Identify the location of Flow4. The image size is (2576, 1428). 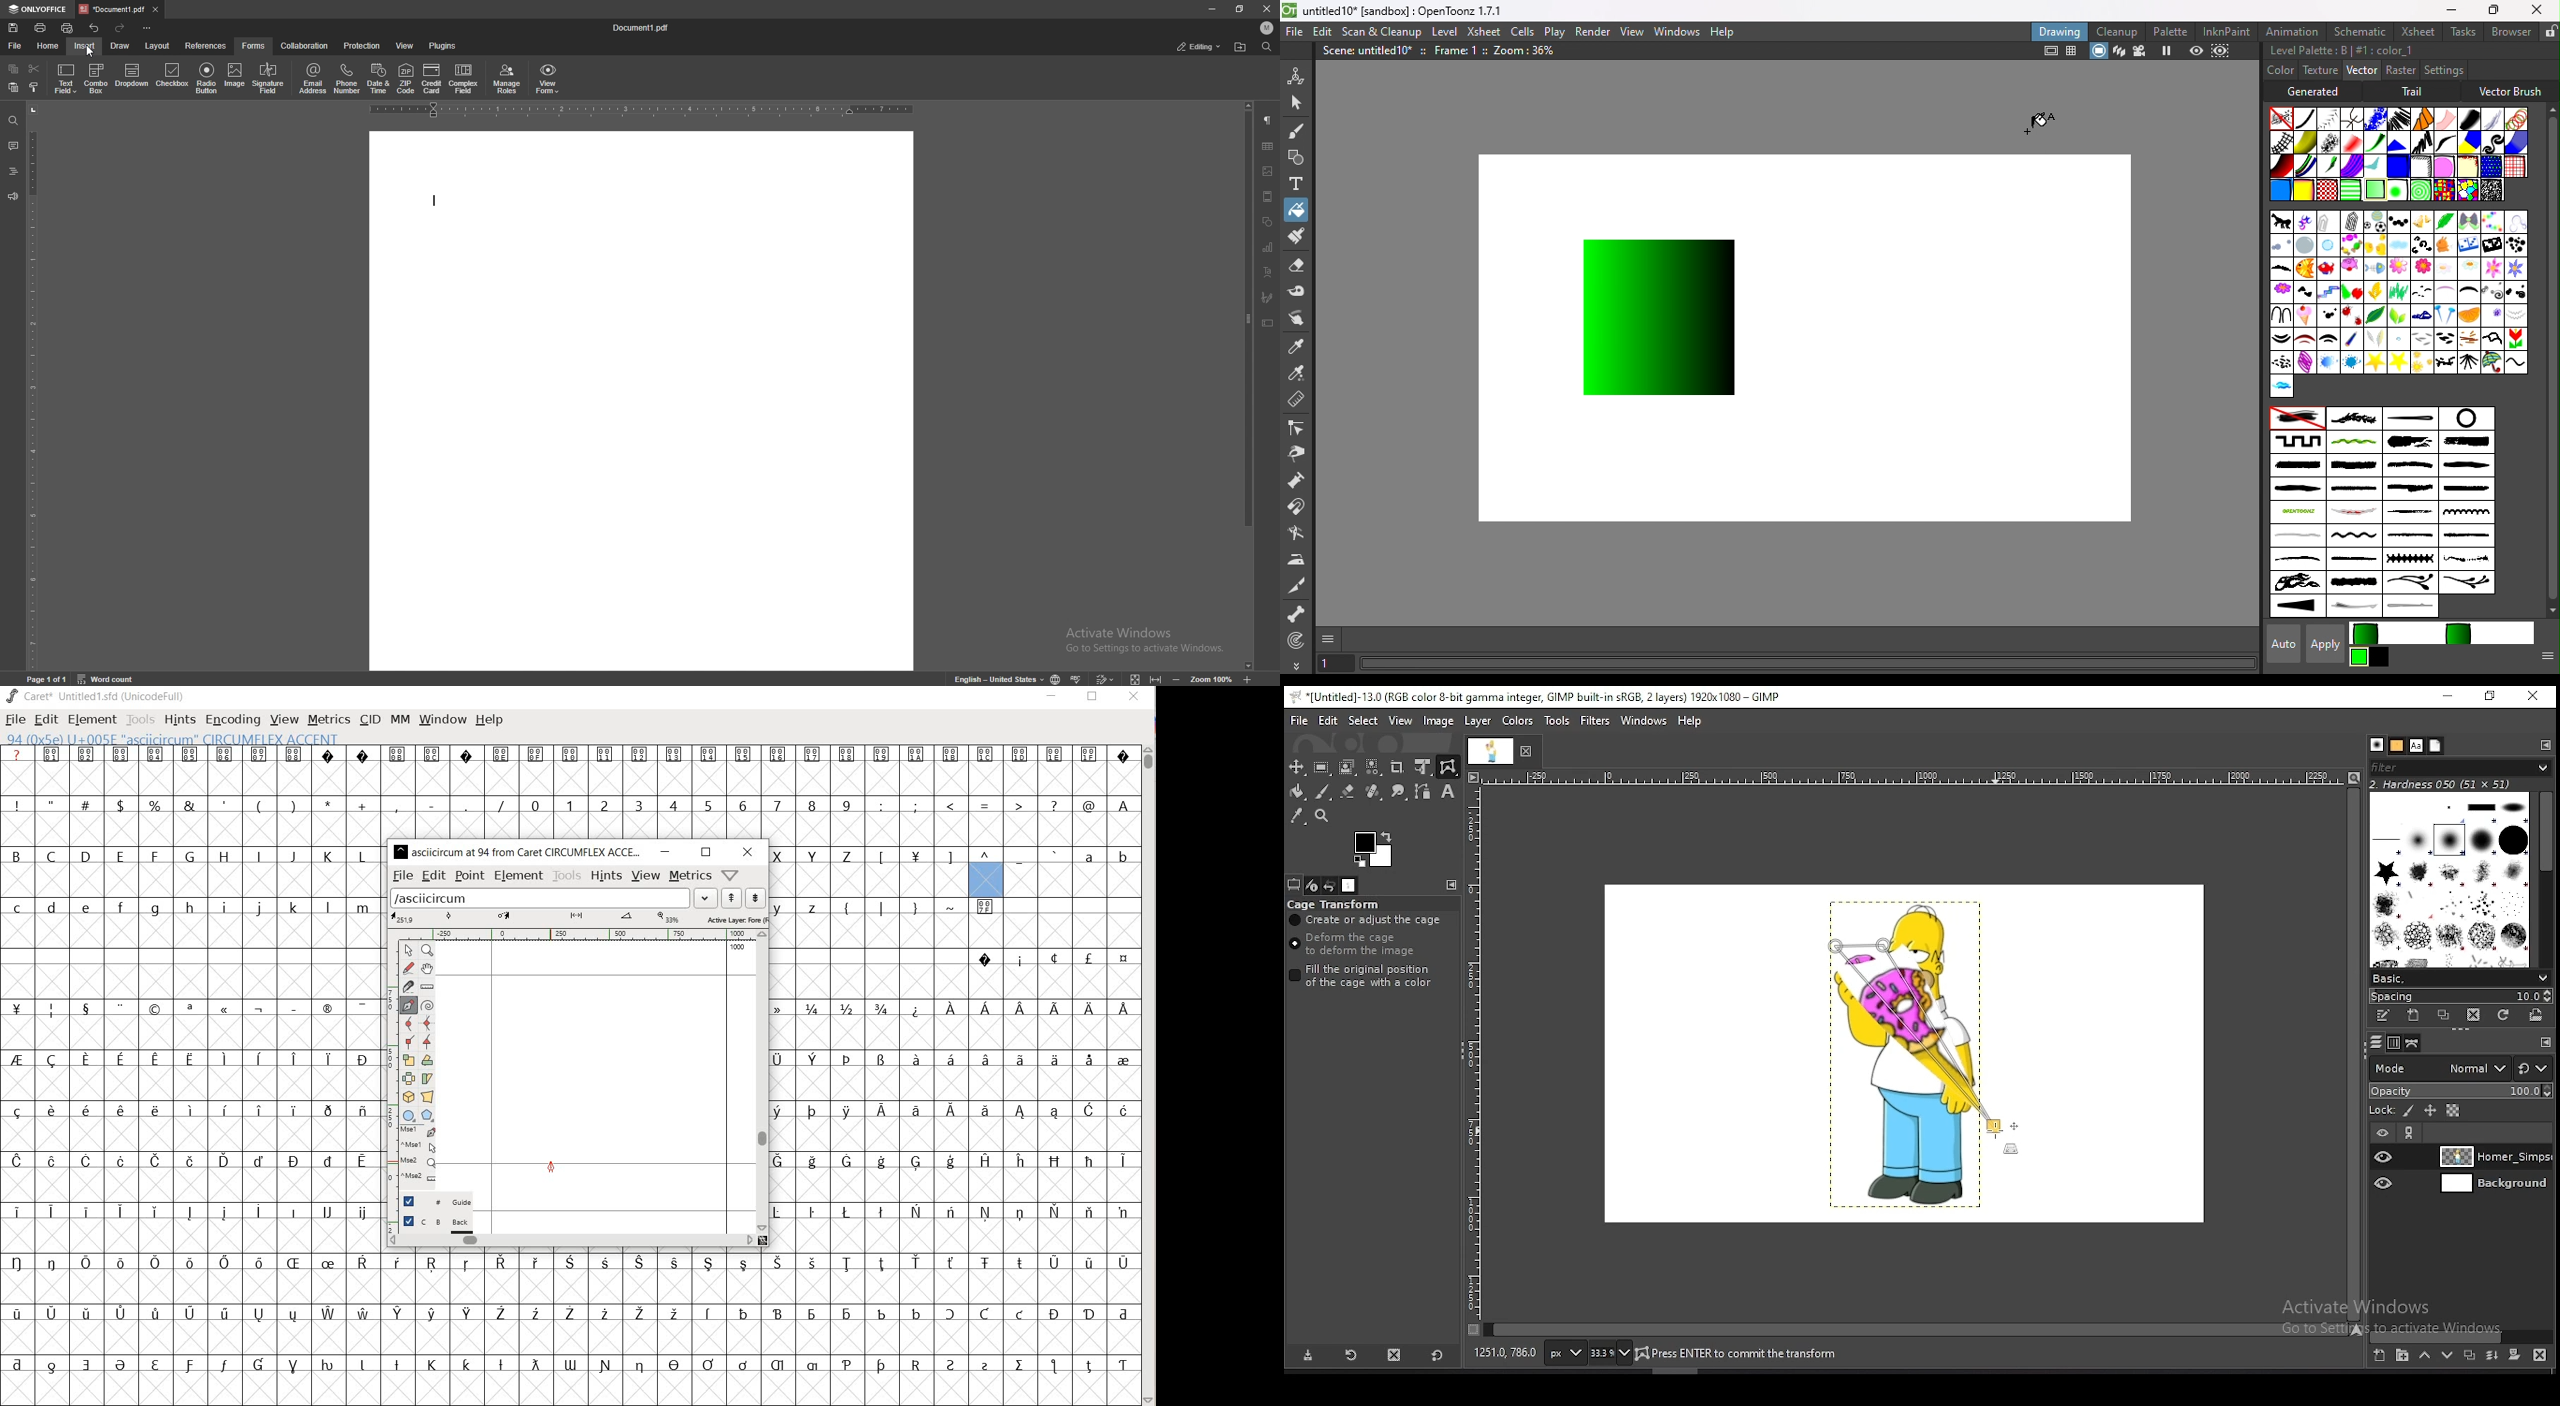
(2513, 269).